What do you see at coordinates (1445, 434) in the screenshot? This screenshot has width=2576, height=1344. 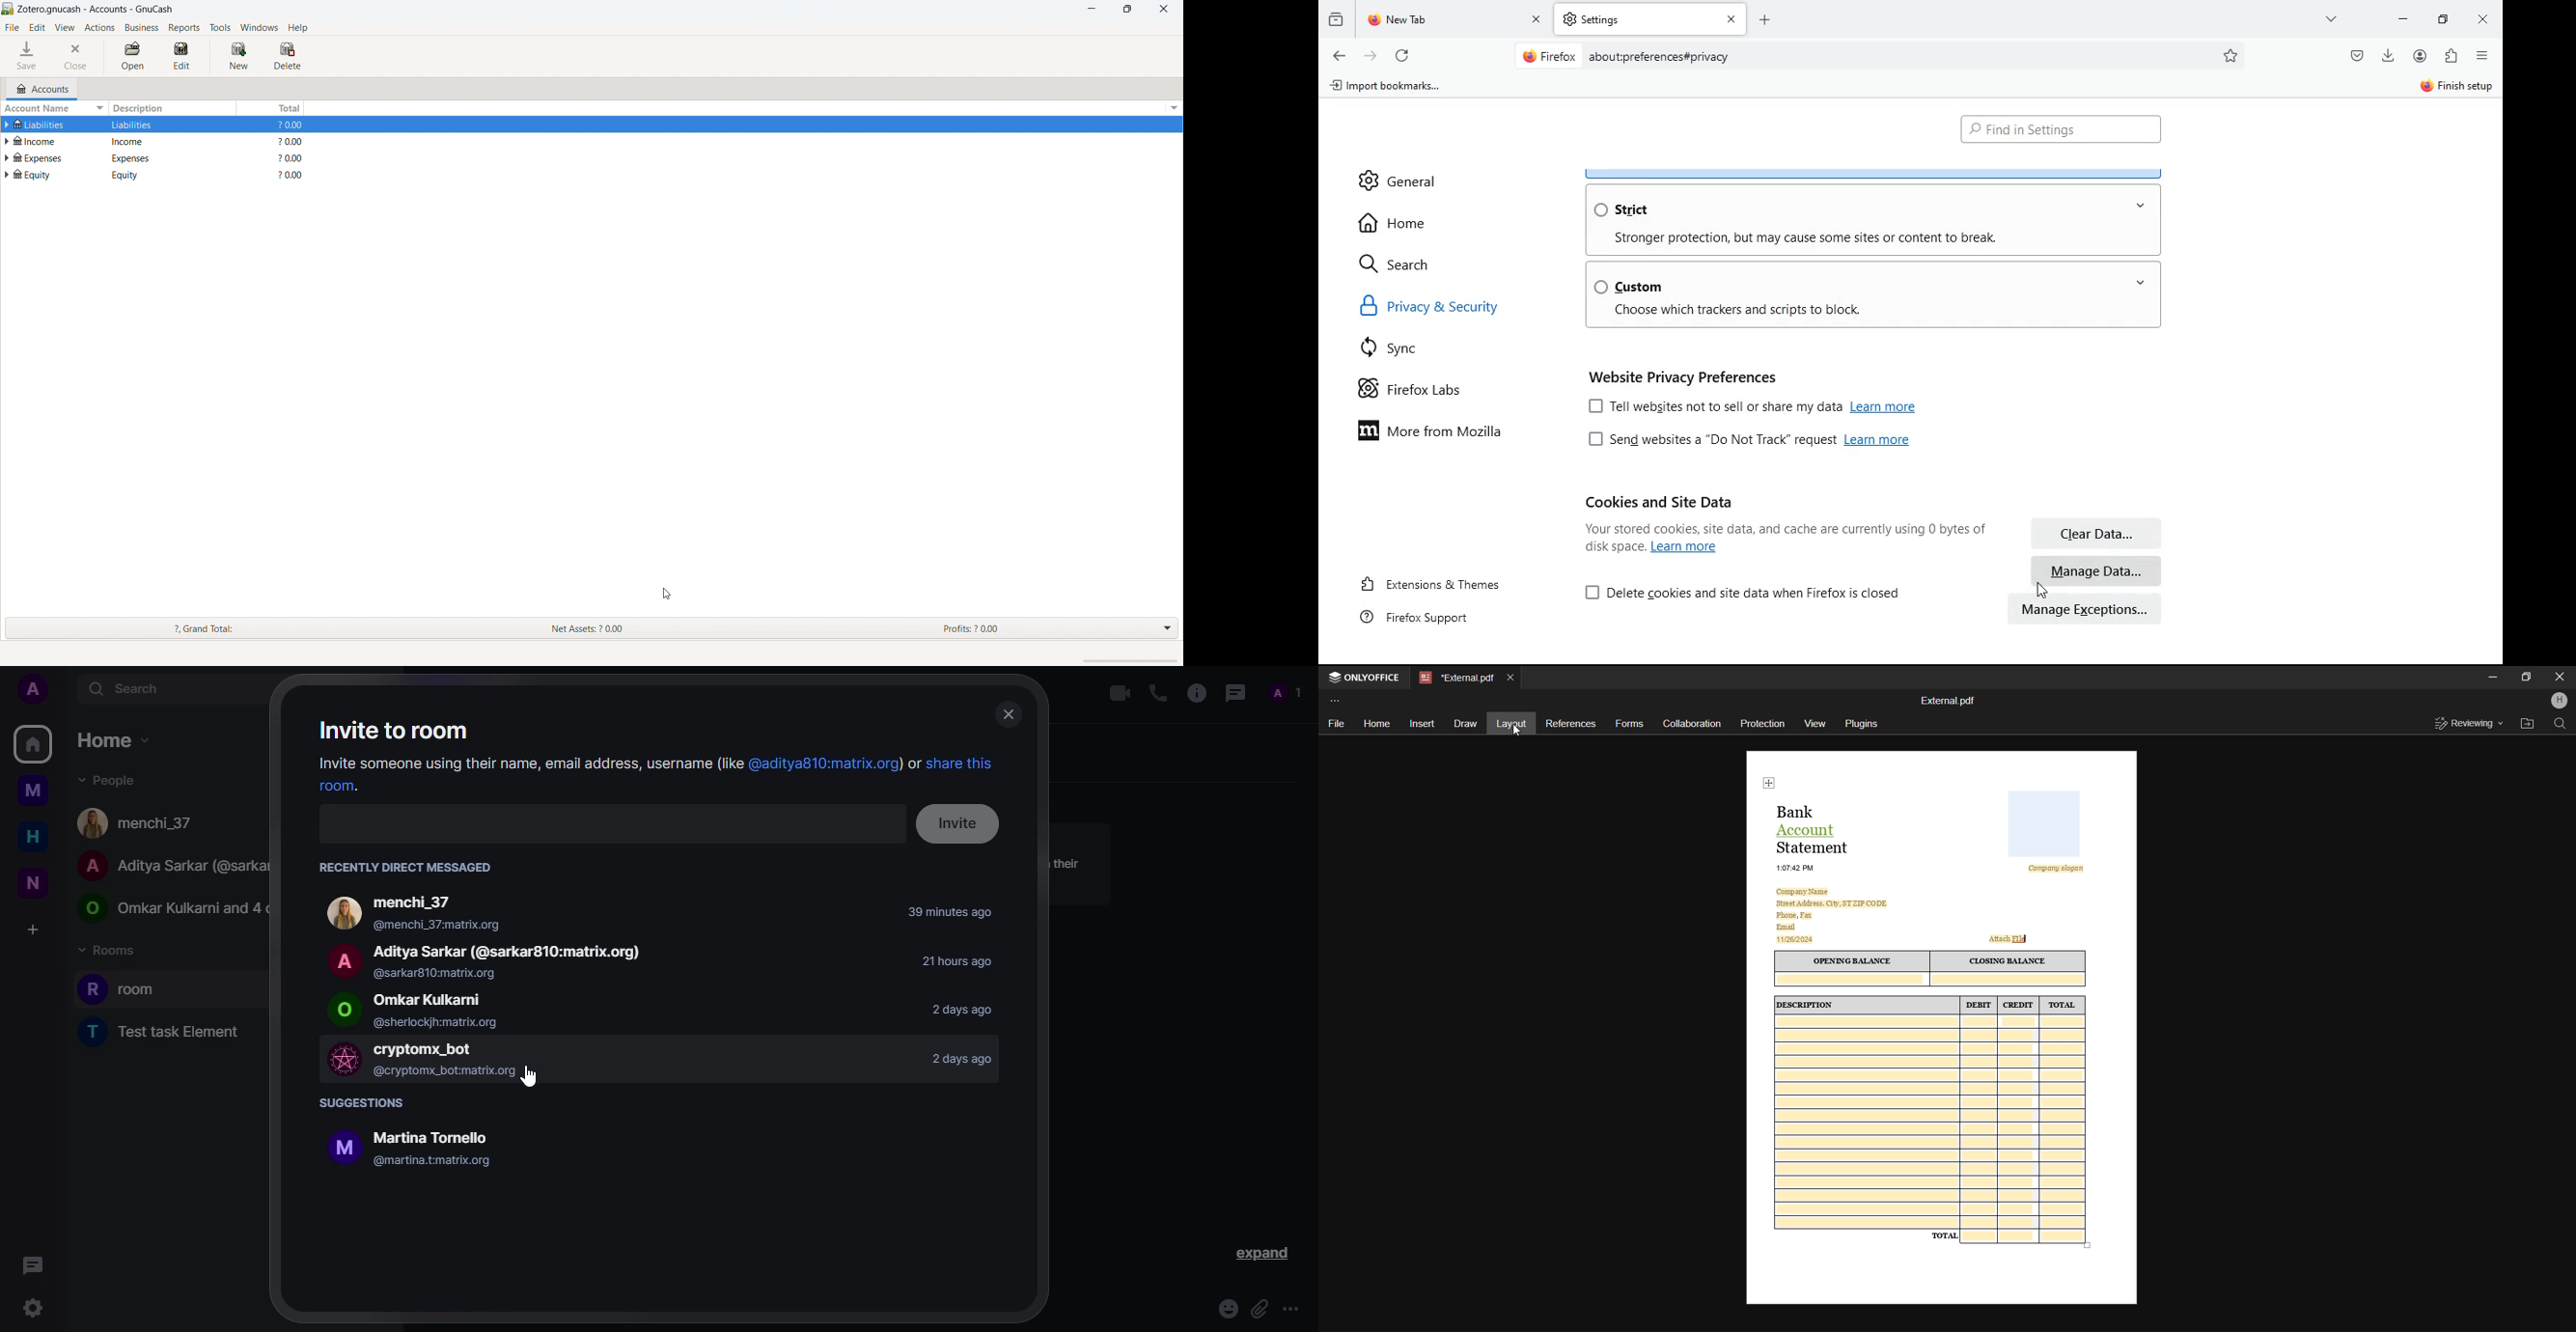 I see `more from mozilla` at bounding box center [1445, 434].